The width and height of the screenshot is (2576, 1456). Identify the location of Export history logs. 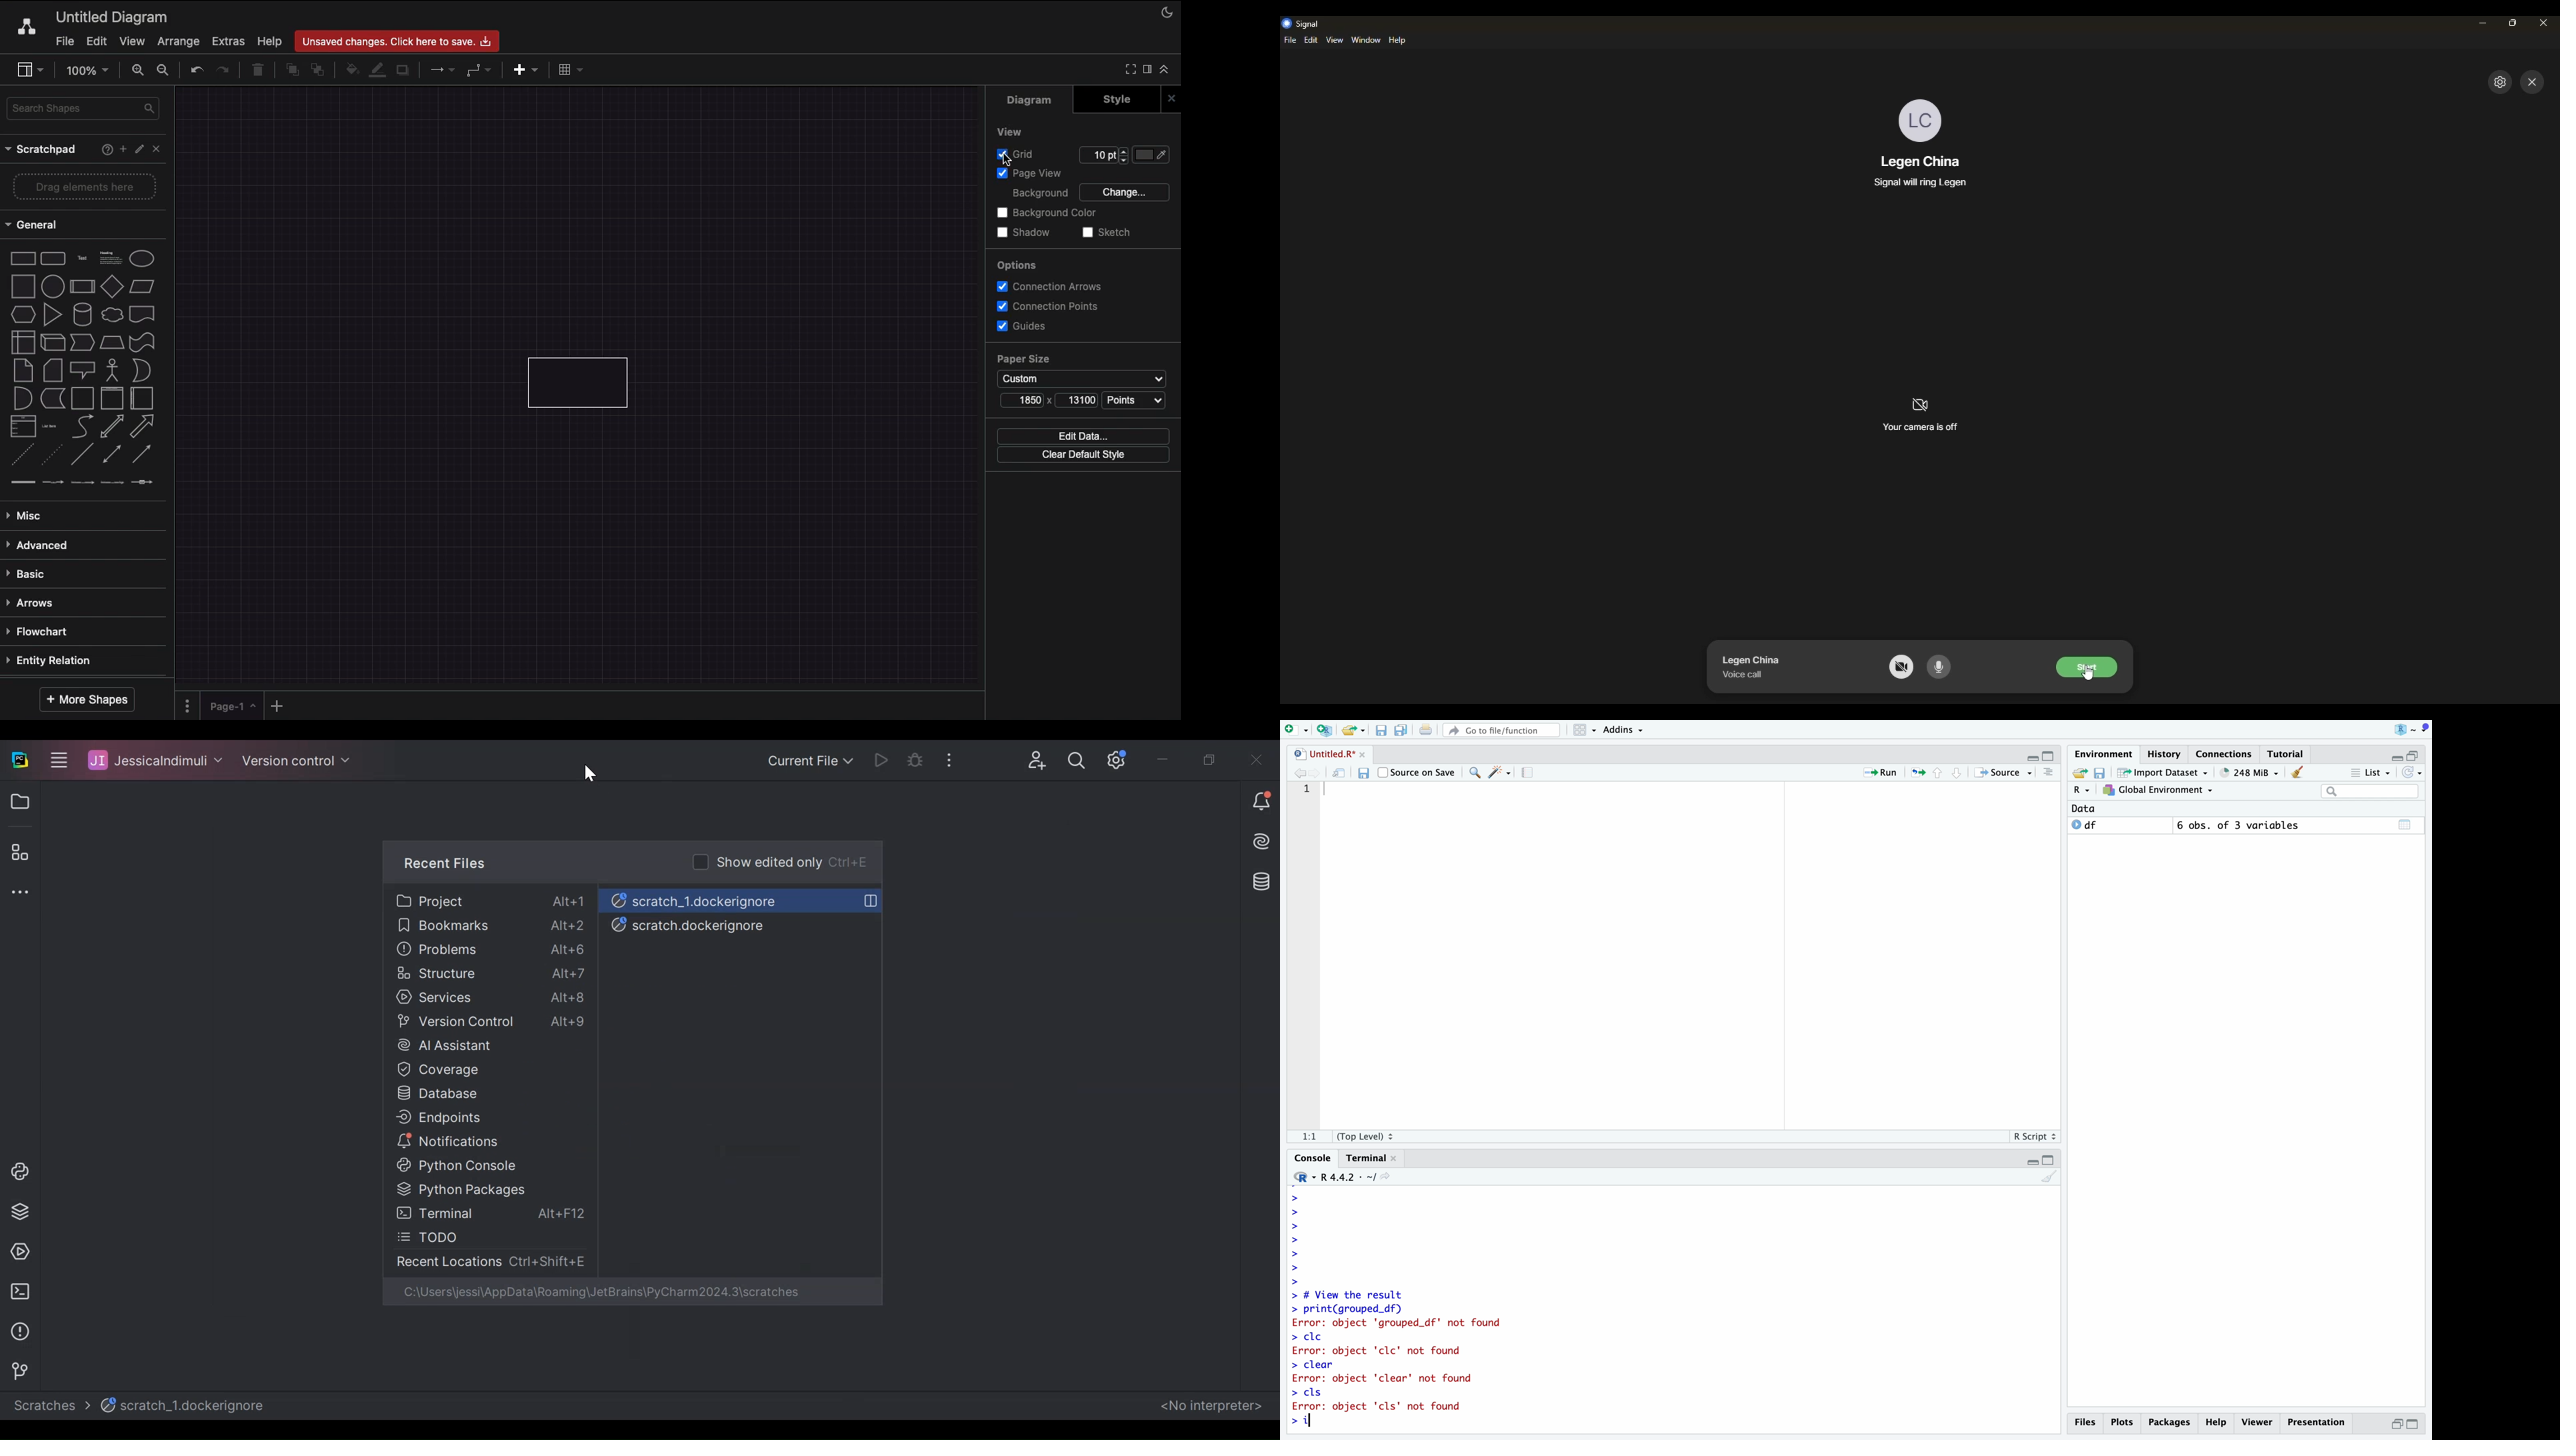
(2081, 772).